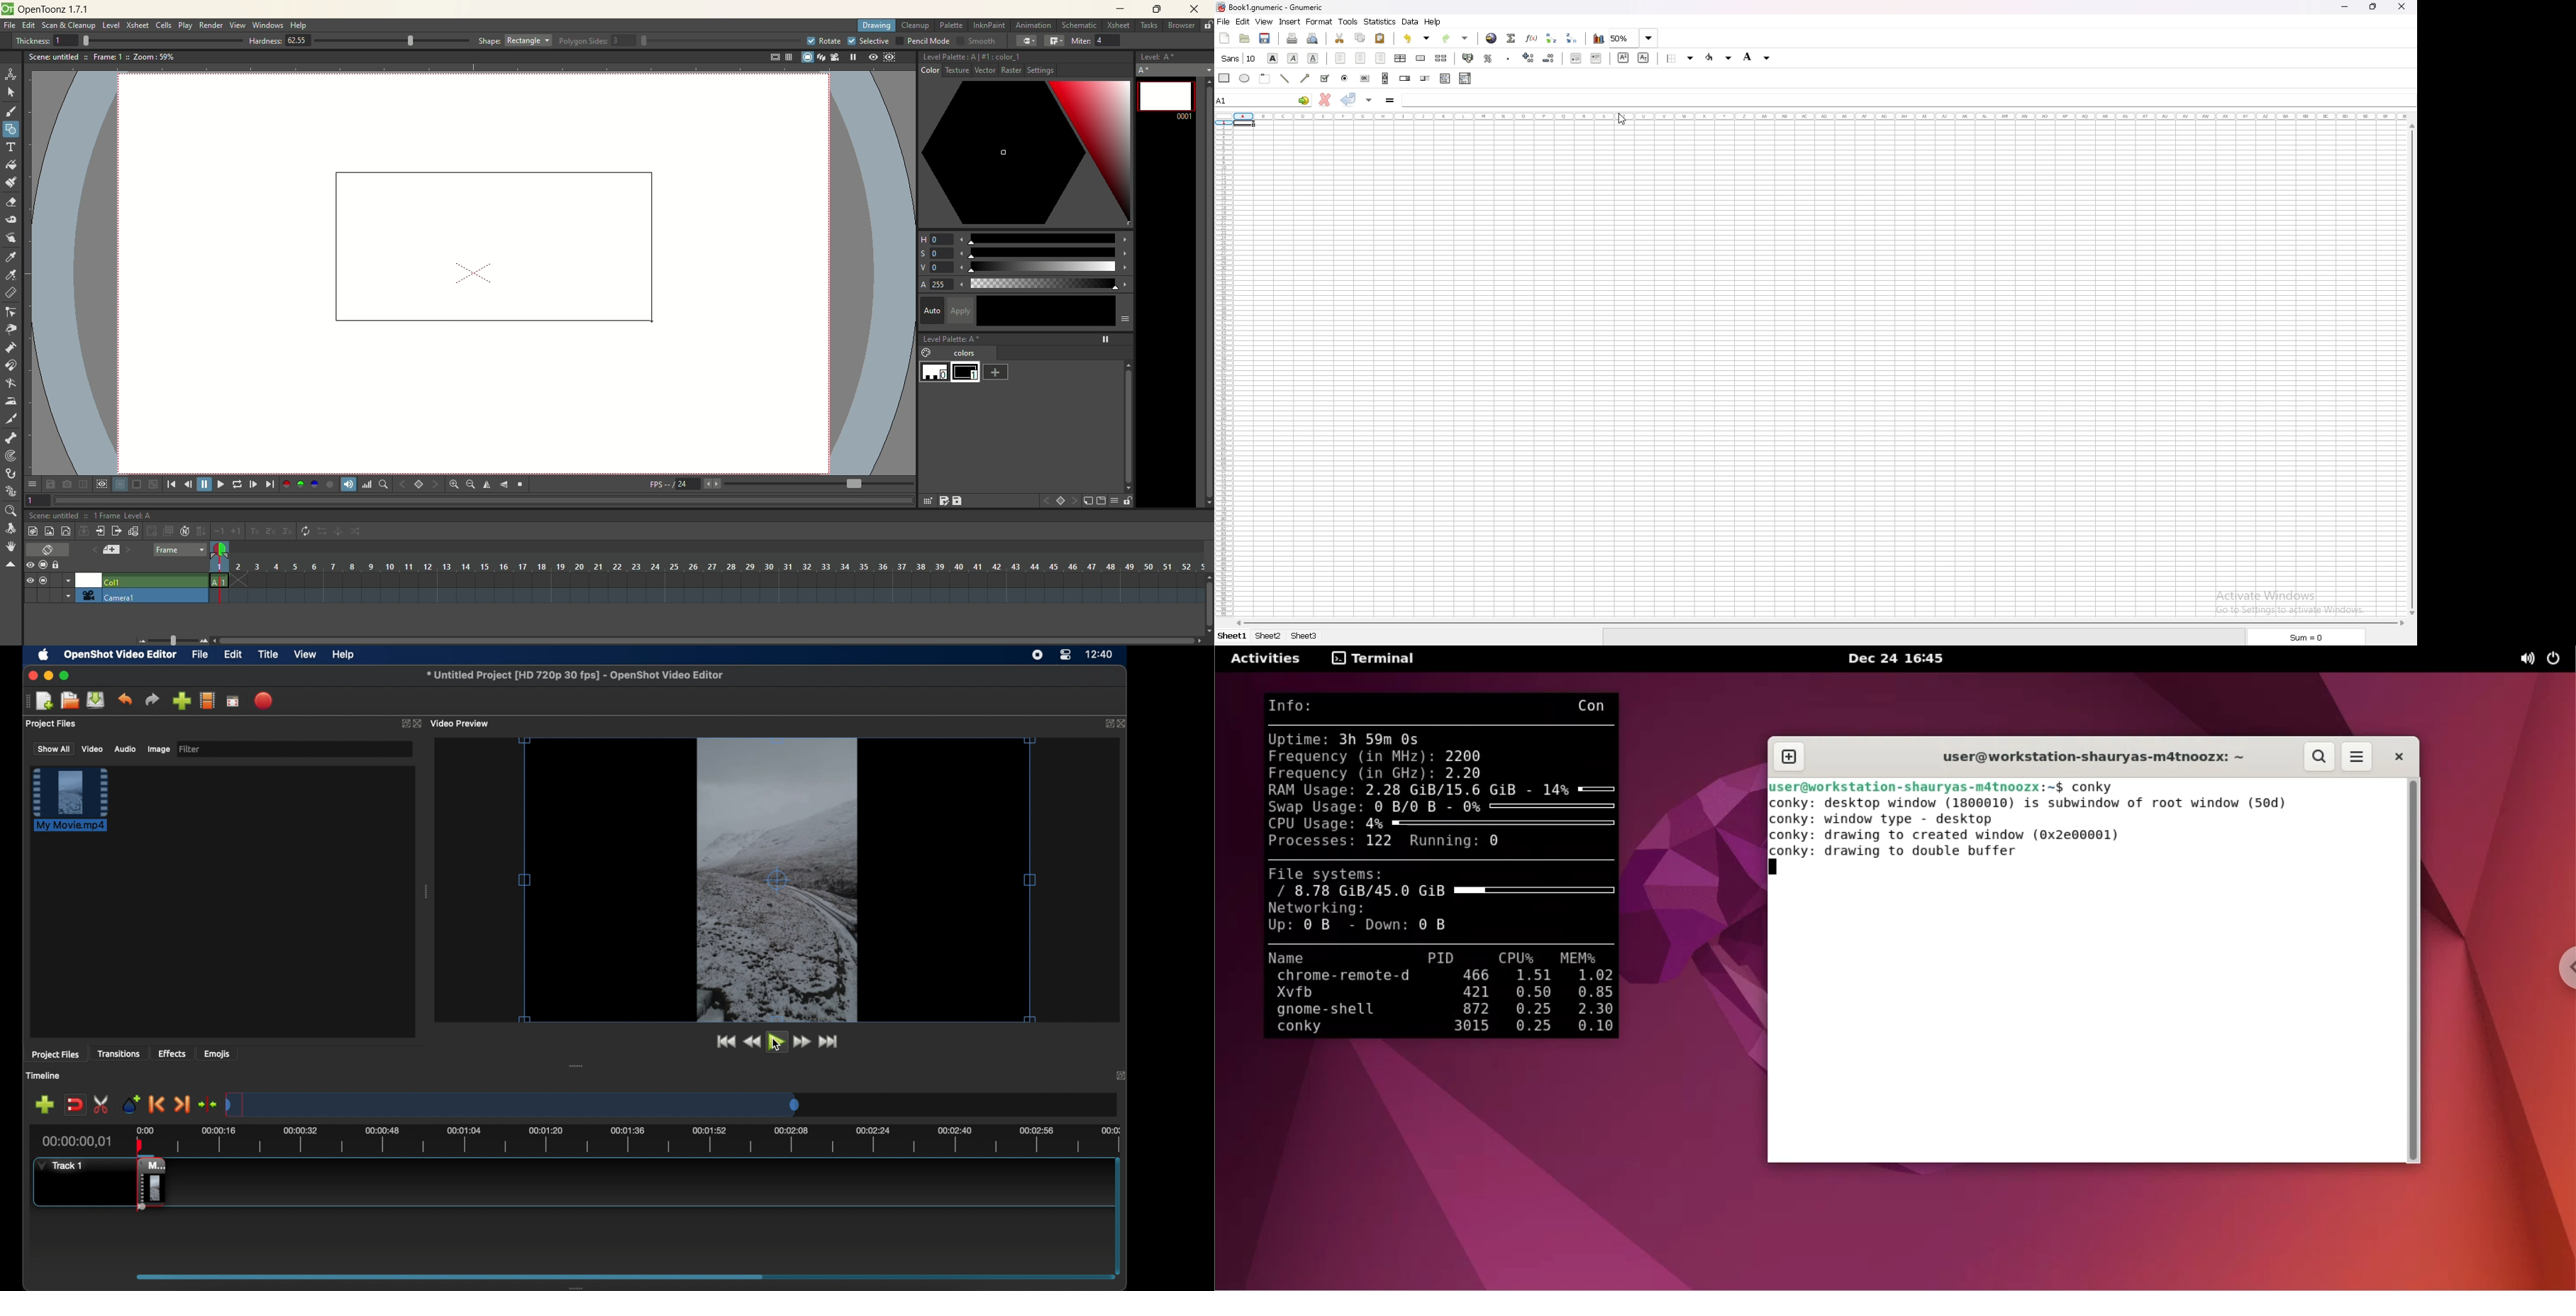 The width and height of the screenshot is (2576, 1316). I want to click on X sheet, so click(1121, 26).